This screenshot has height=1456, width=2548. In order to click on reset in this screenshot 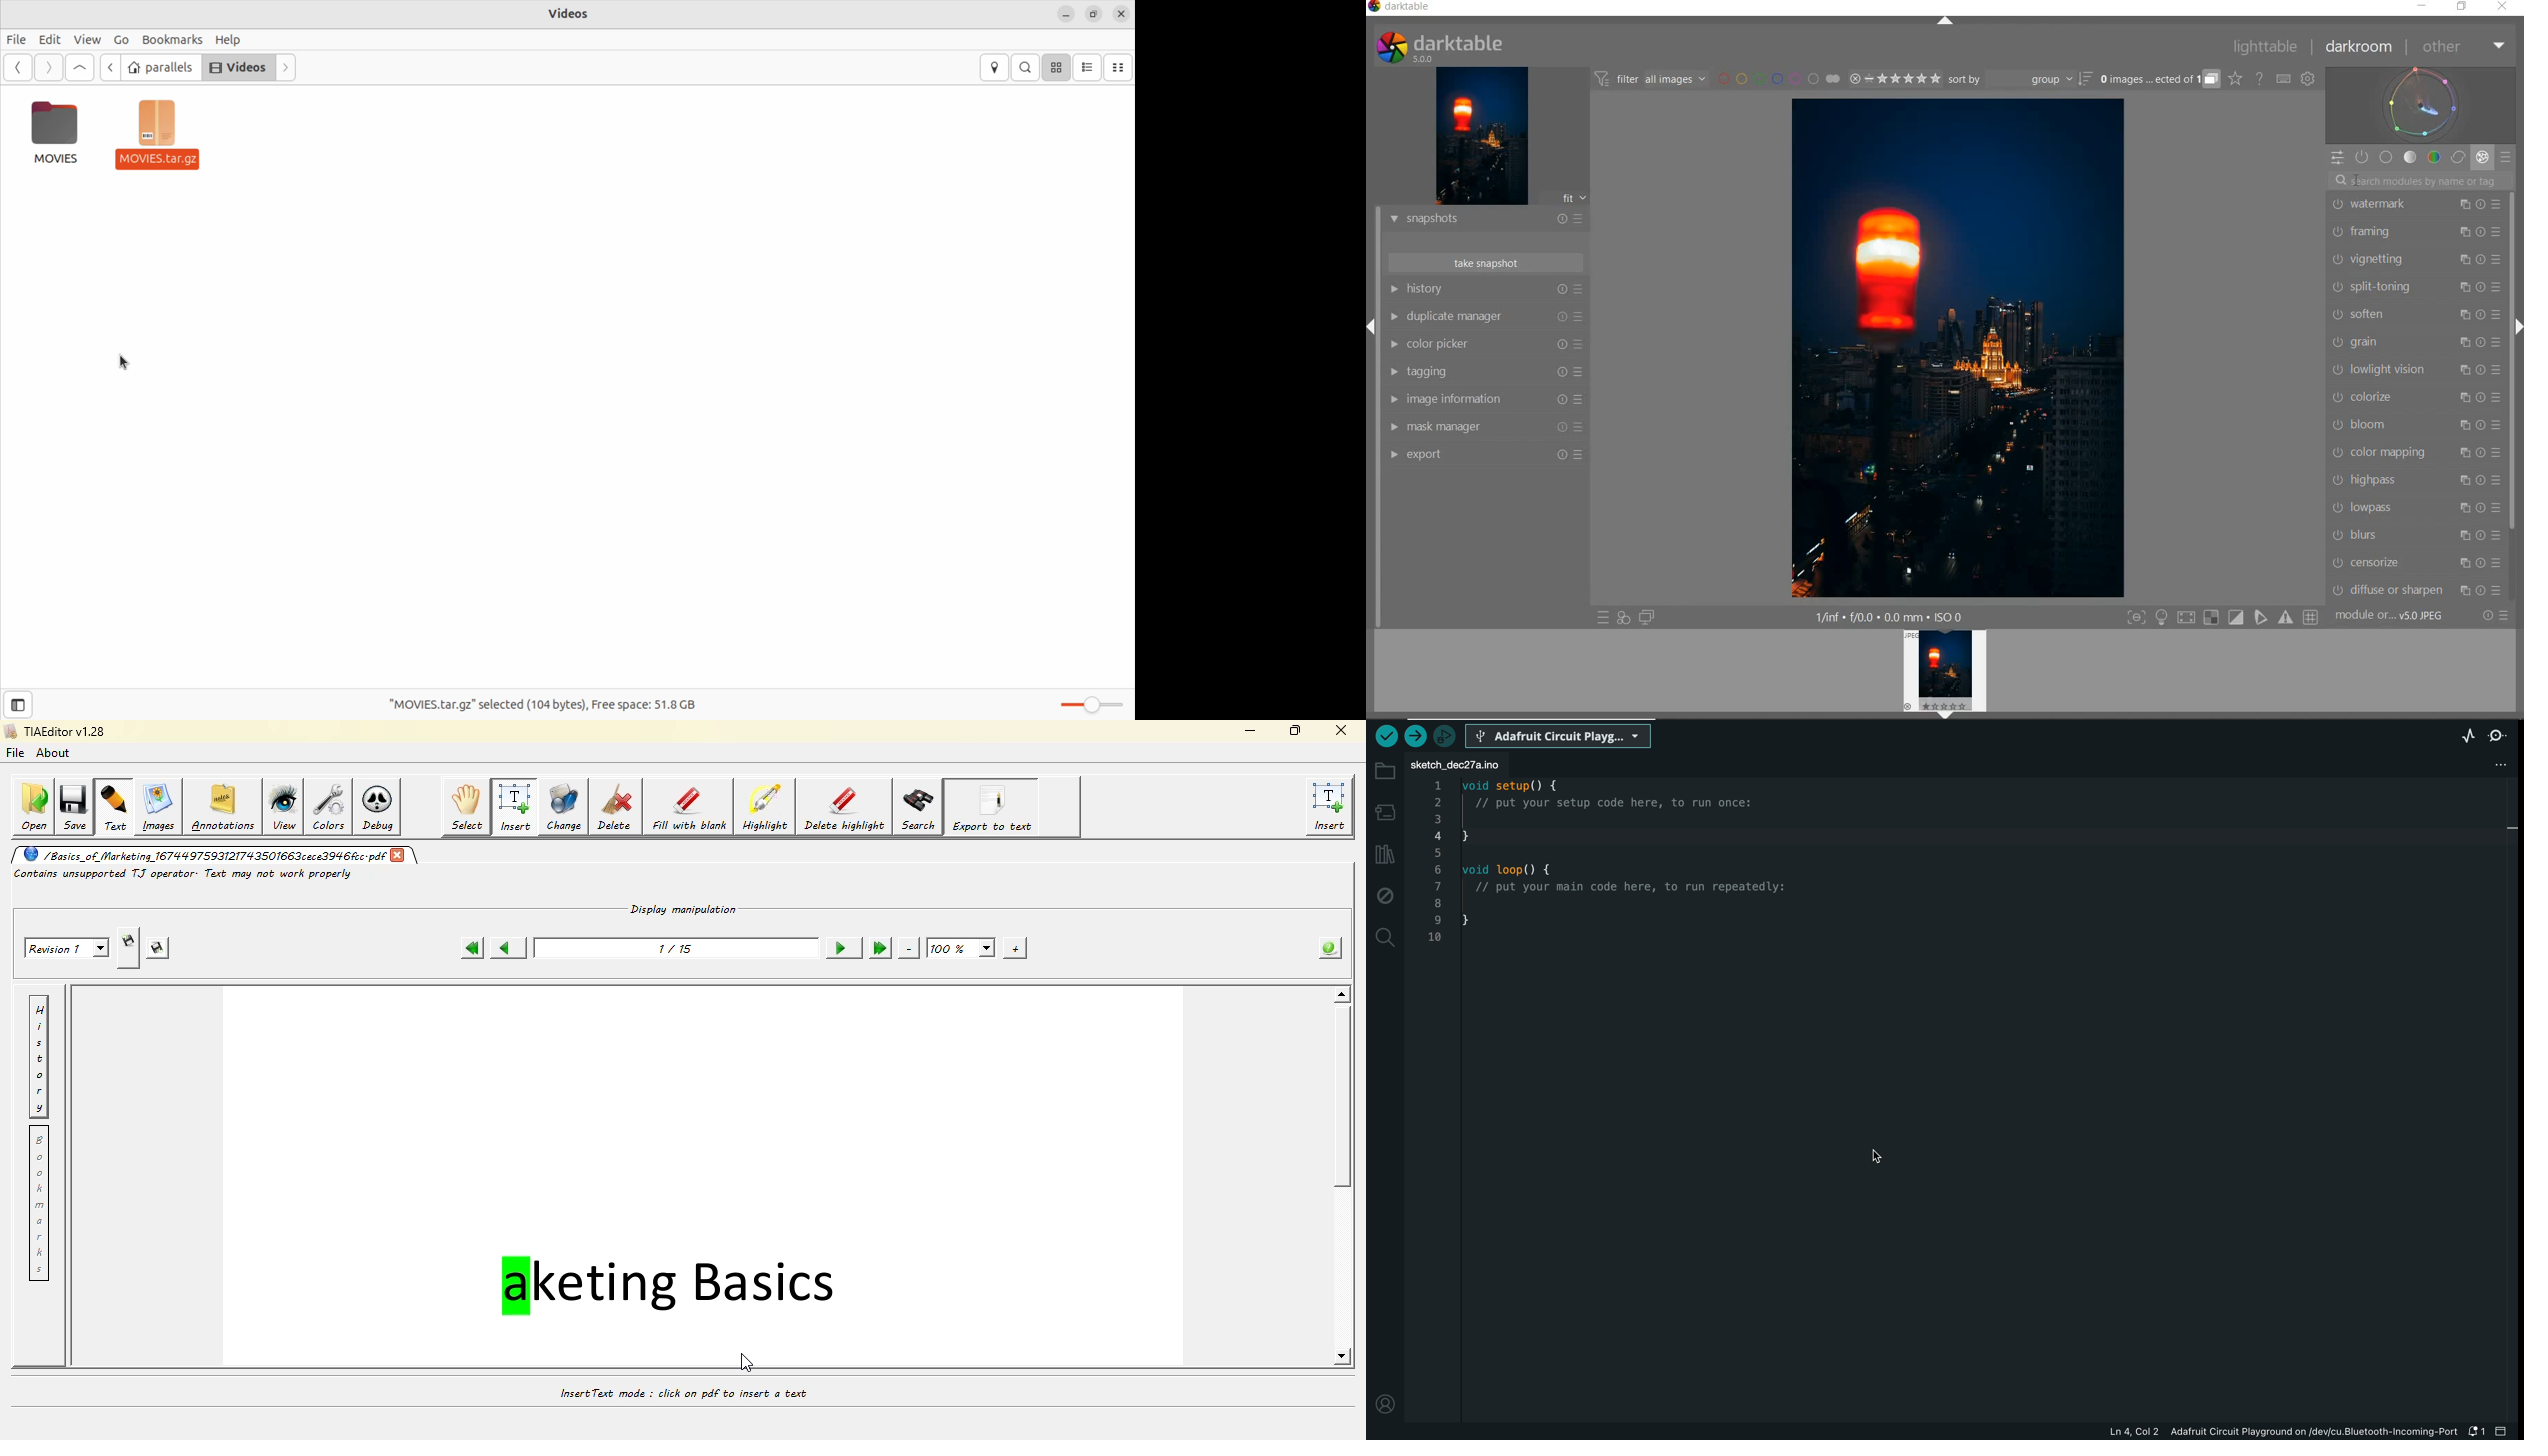, I will do `click(1562, 290)`.